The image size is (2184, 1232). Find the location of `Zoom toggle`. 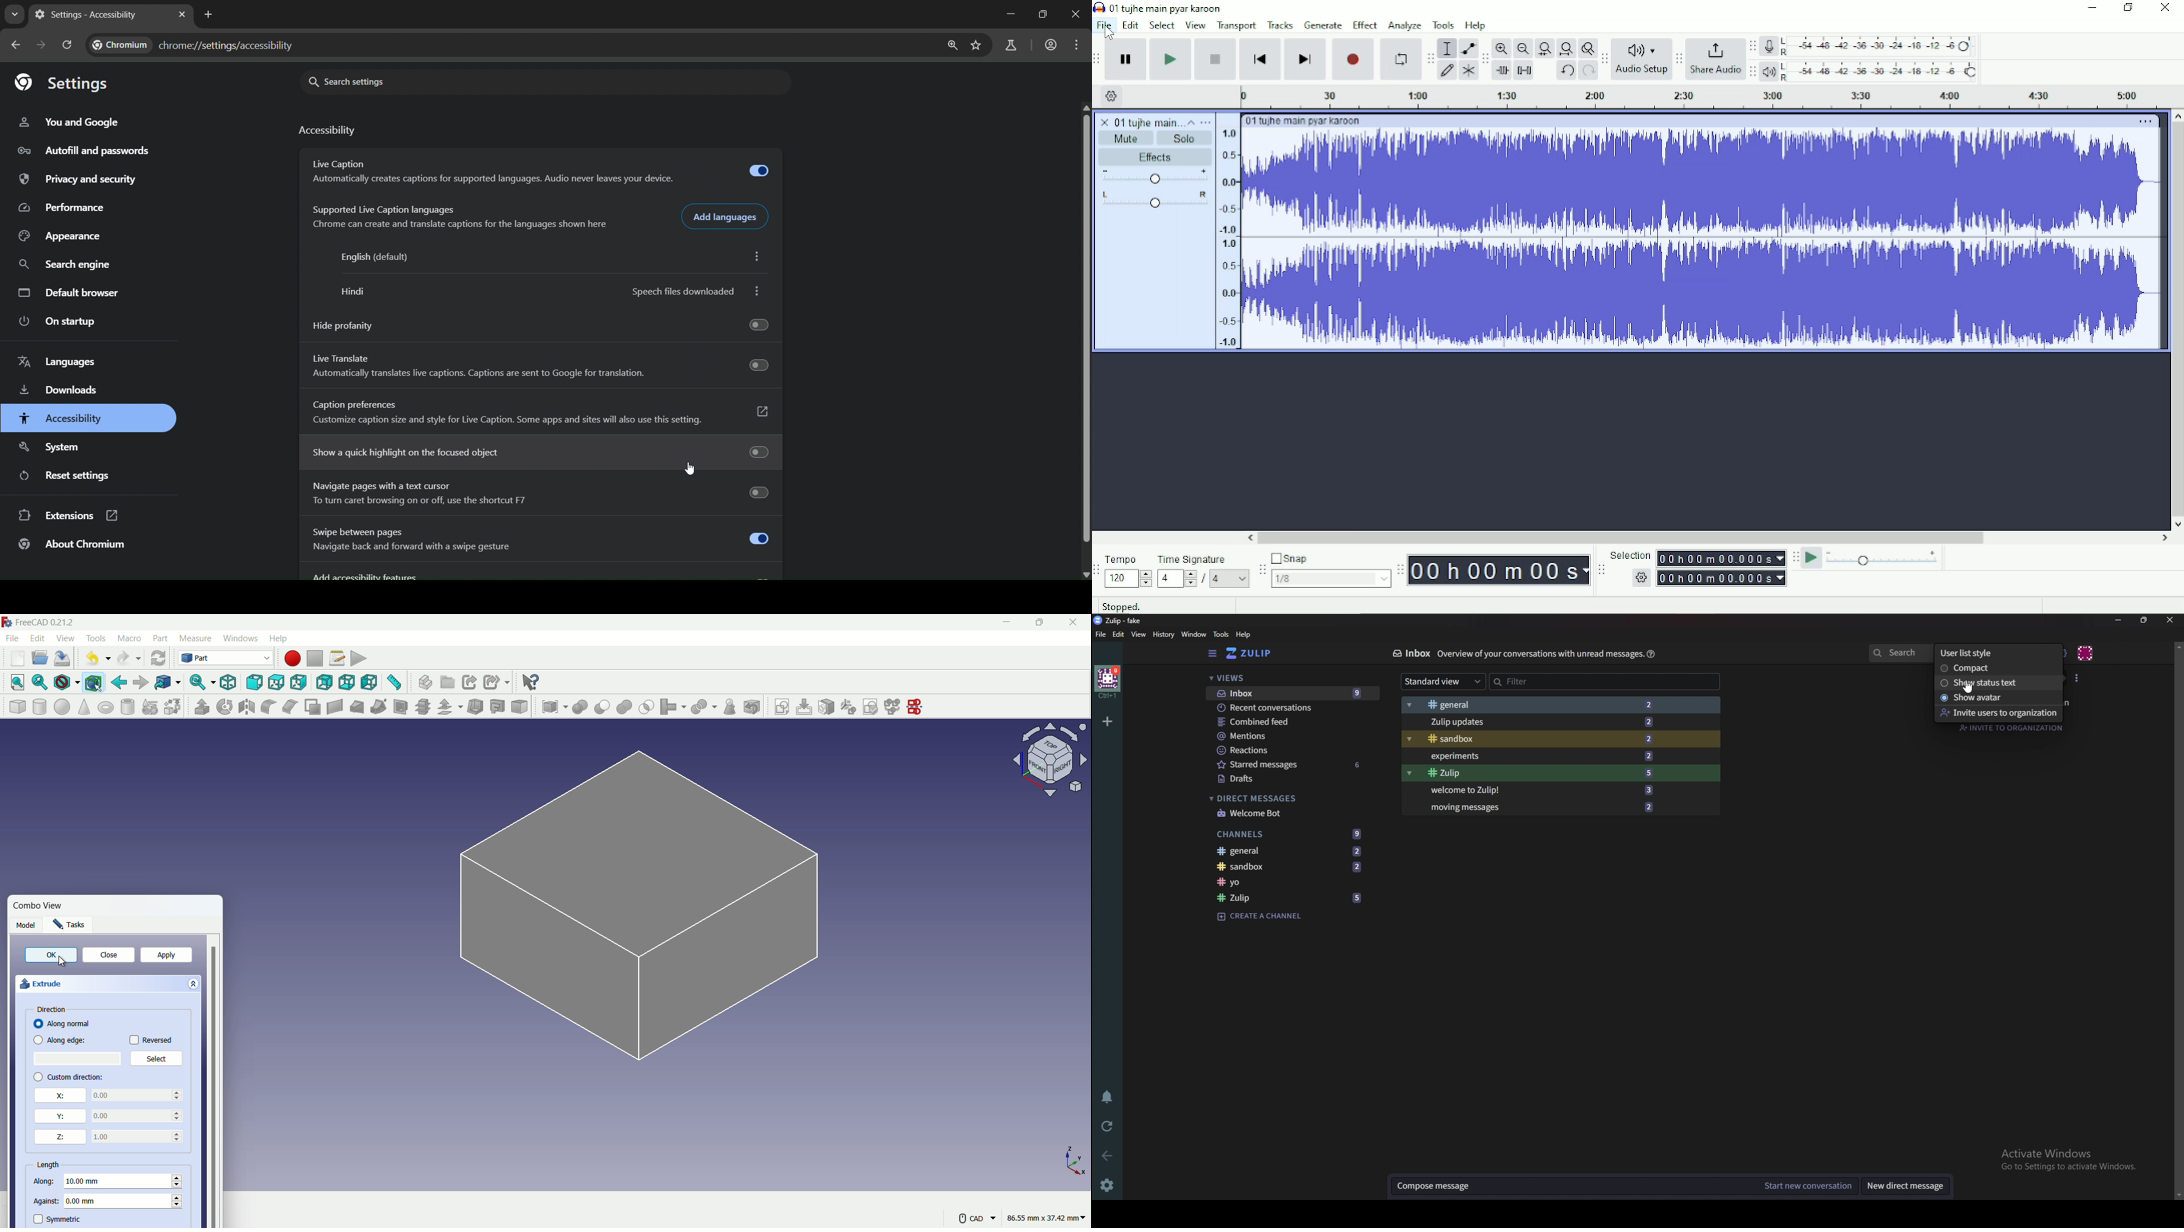

Zoom toggle is located at coordinates (1587, 48).